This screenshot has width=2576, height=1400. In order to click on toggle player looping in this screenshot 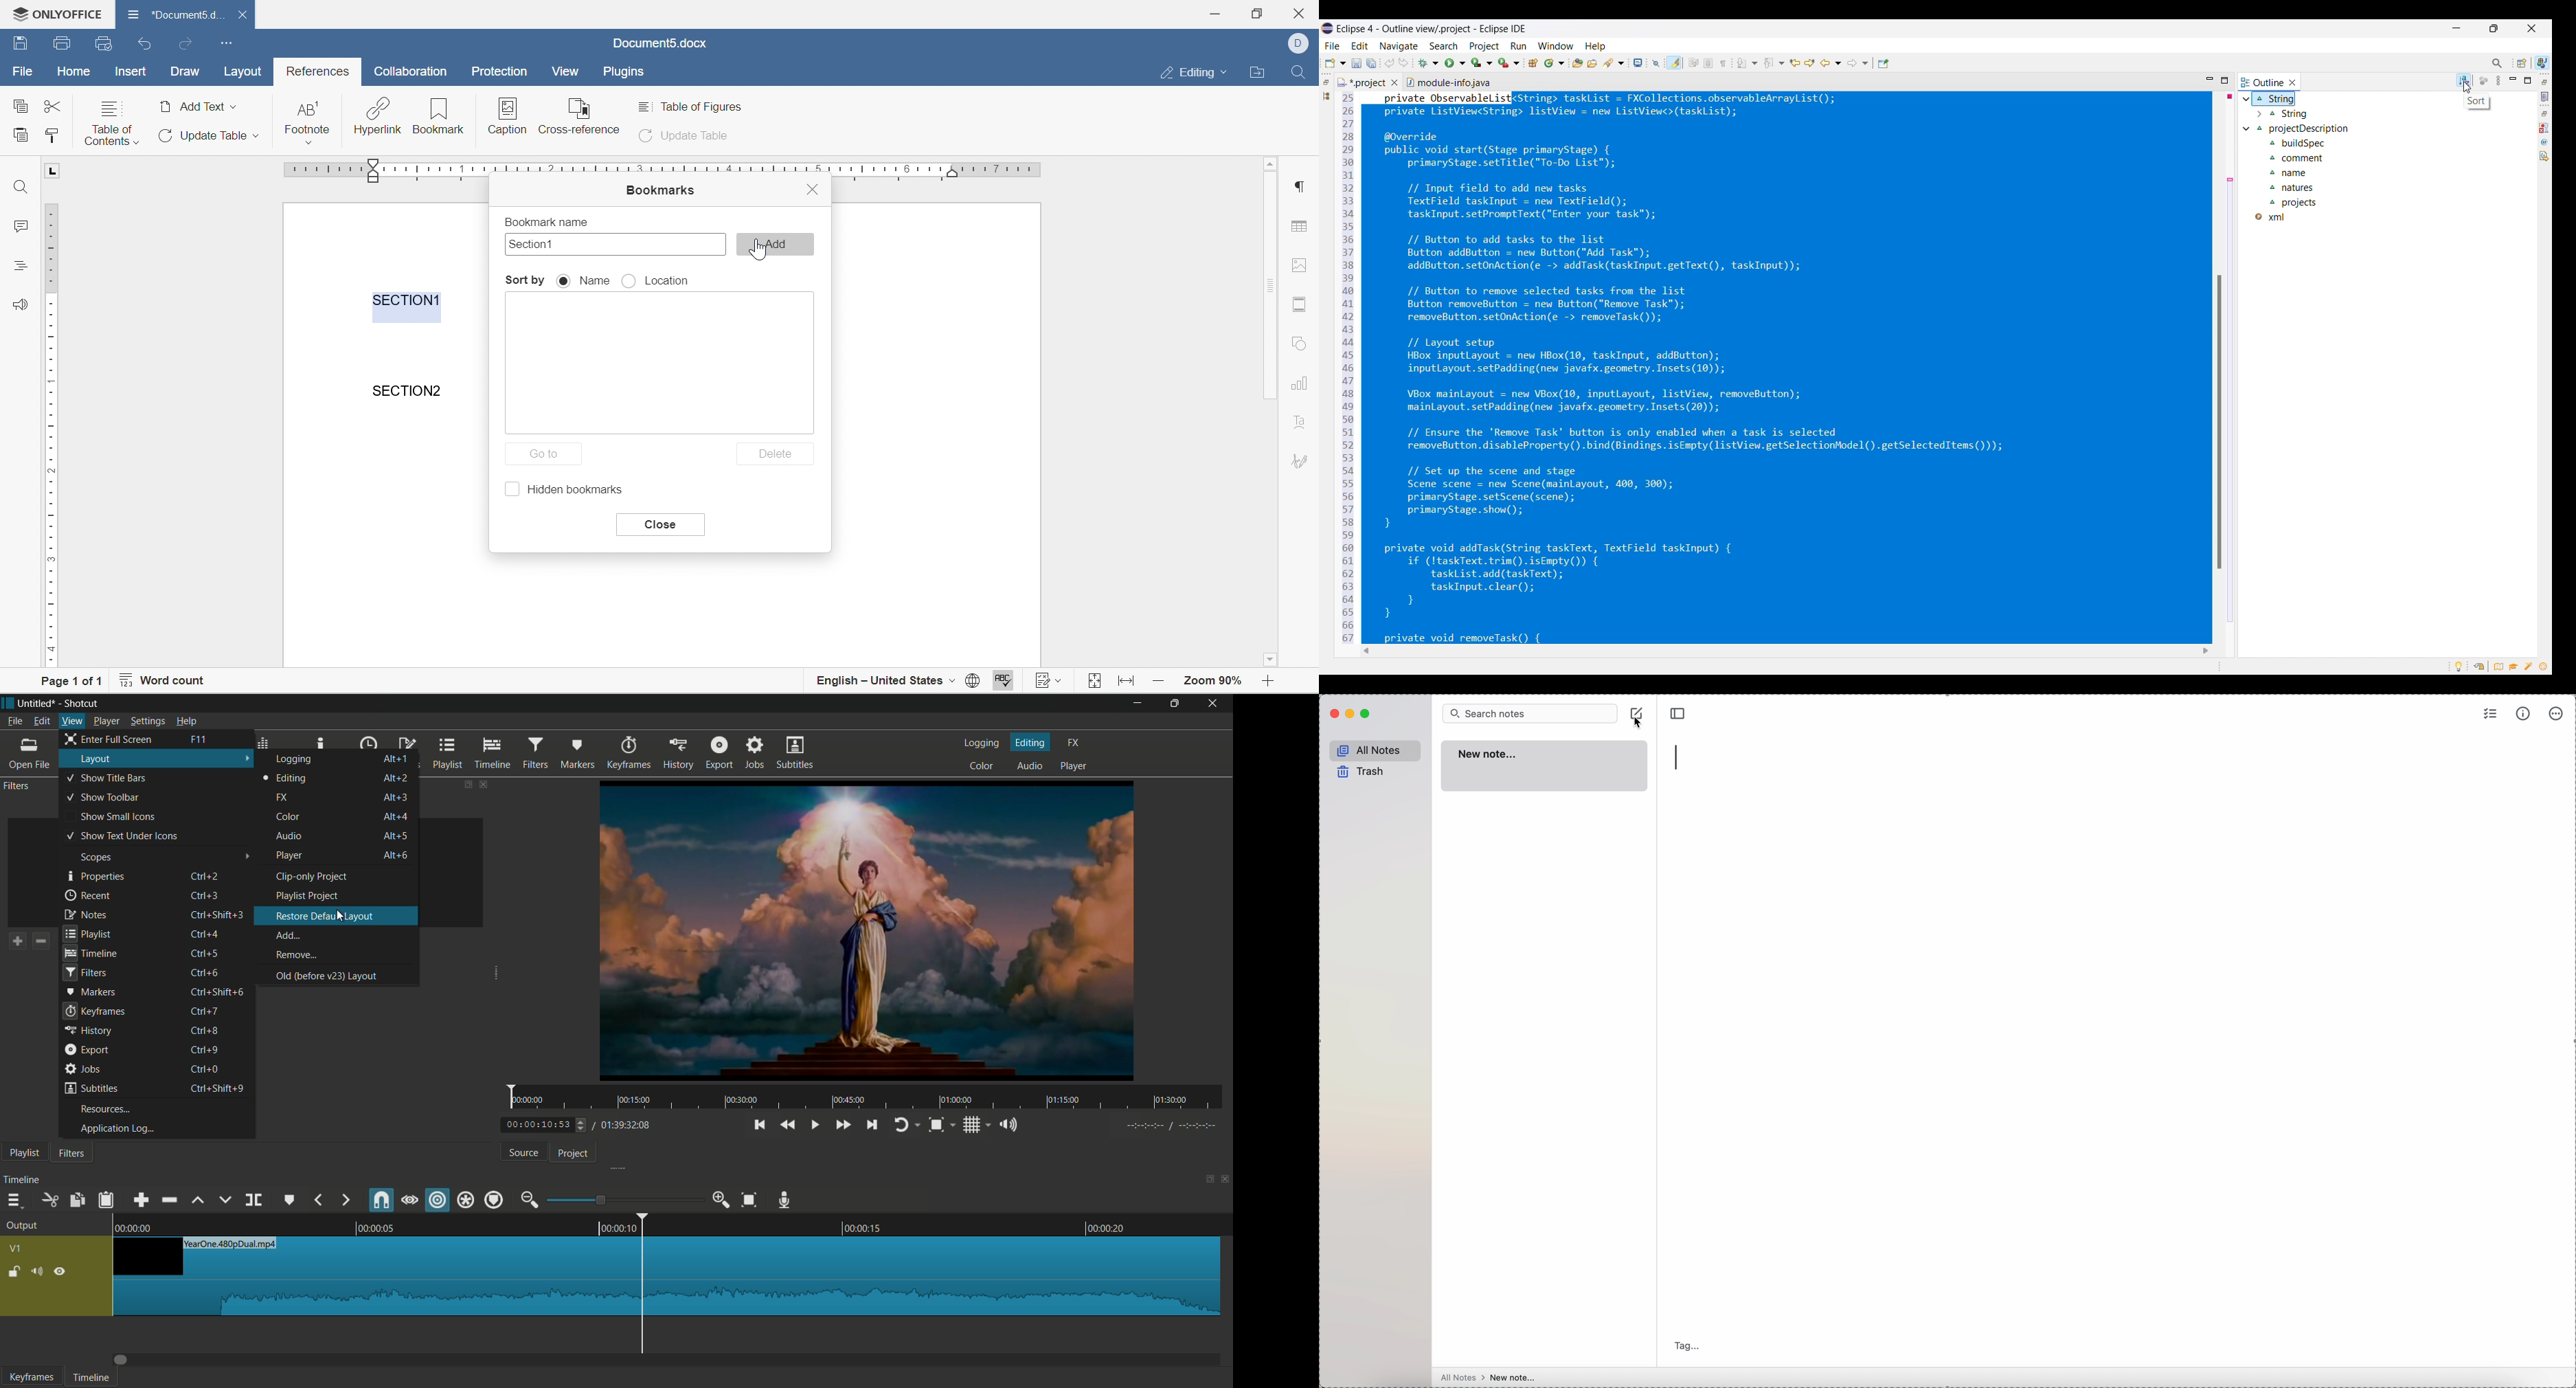, I will do `click(903, 1125)`.